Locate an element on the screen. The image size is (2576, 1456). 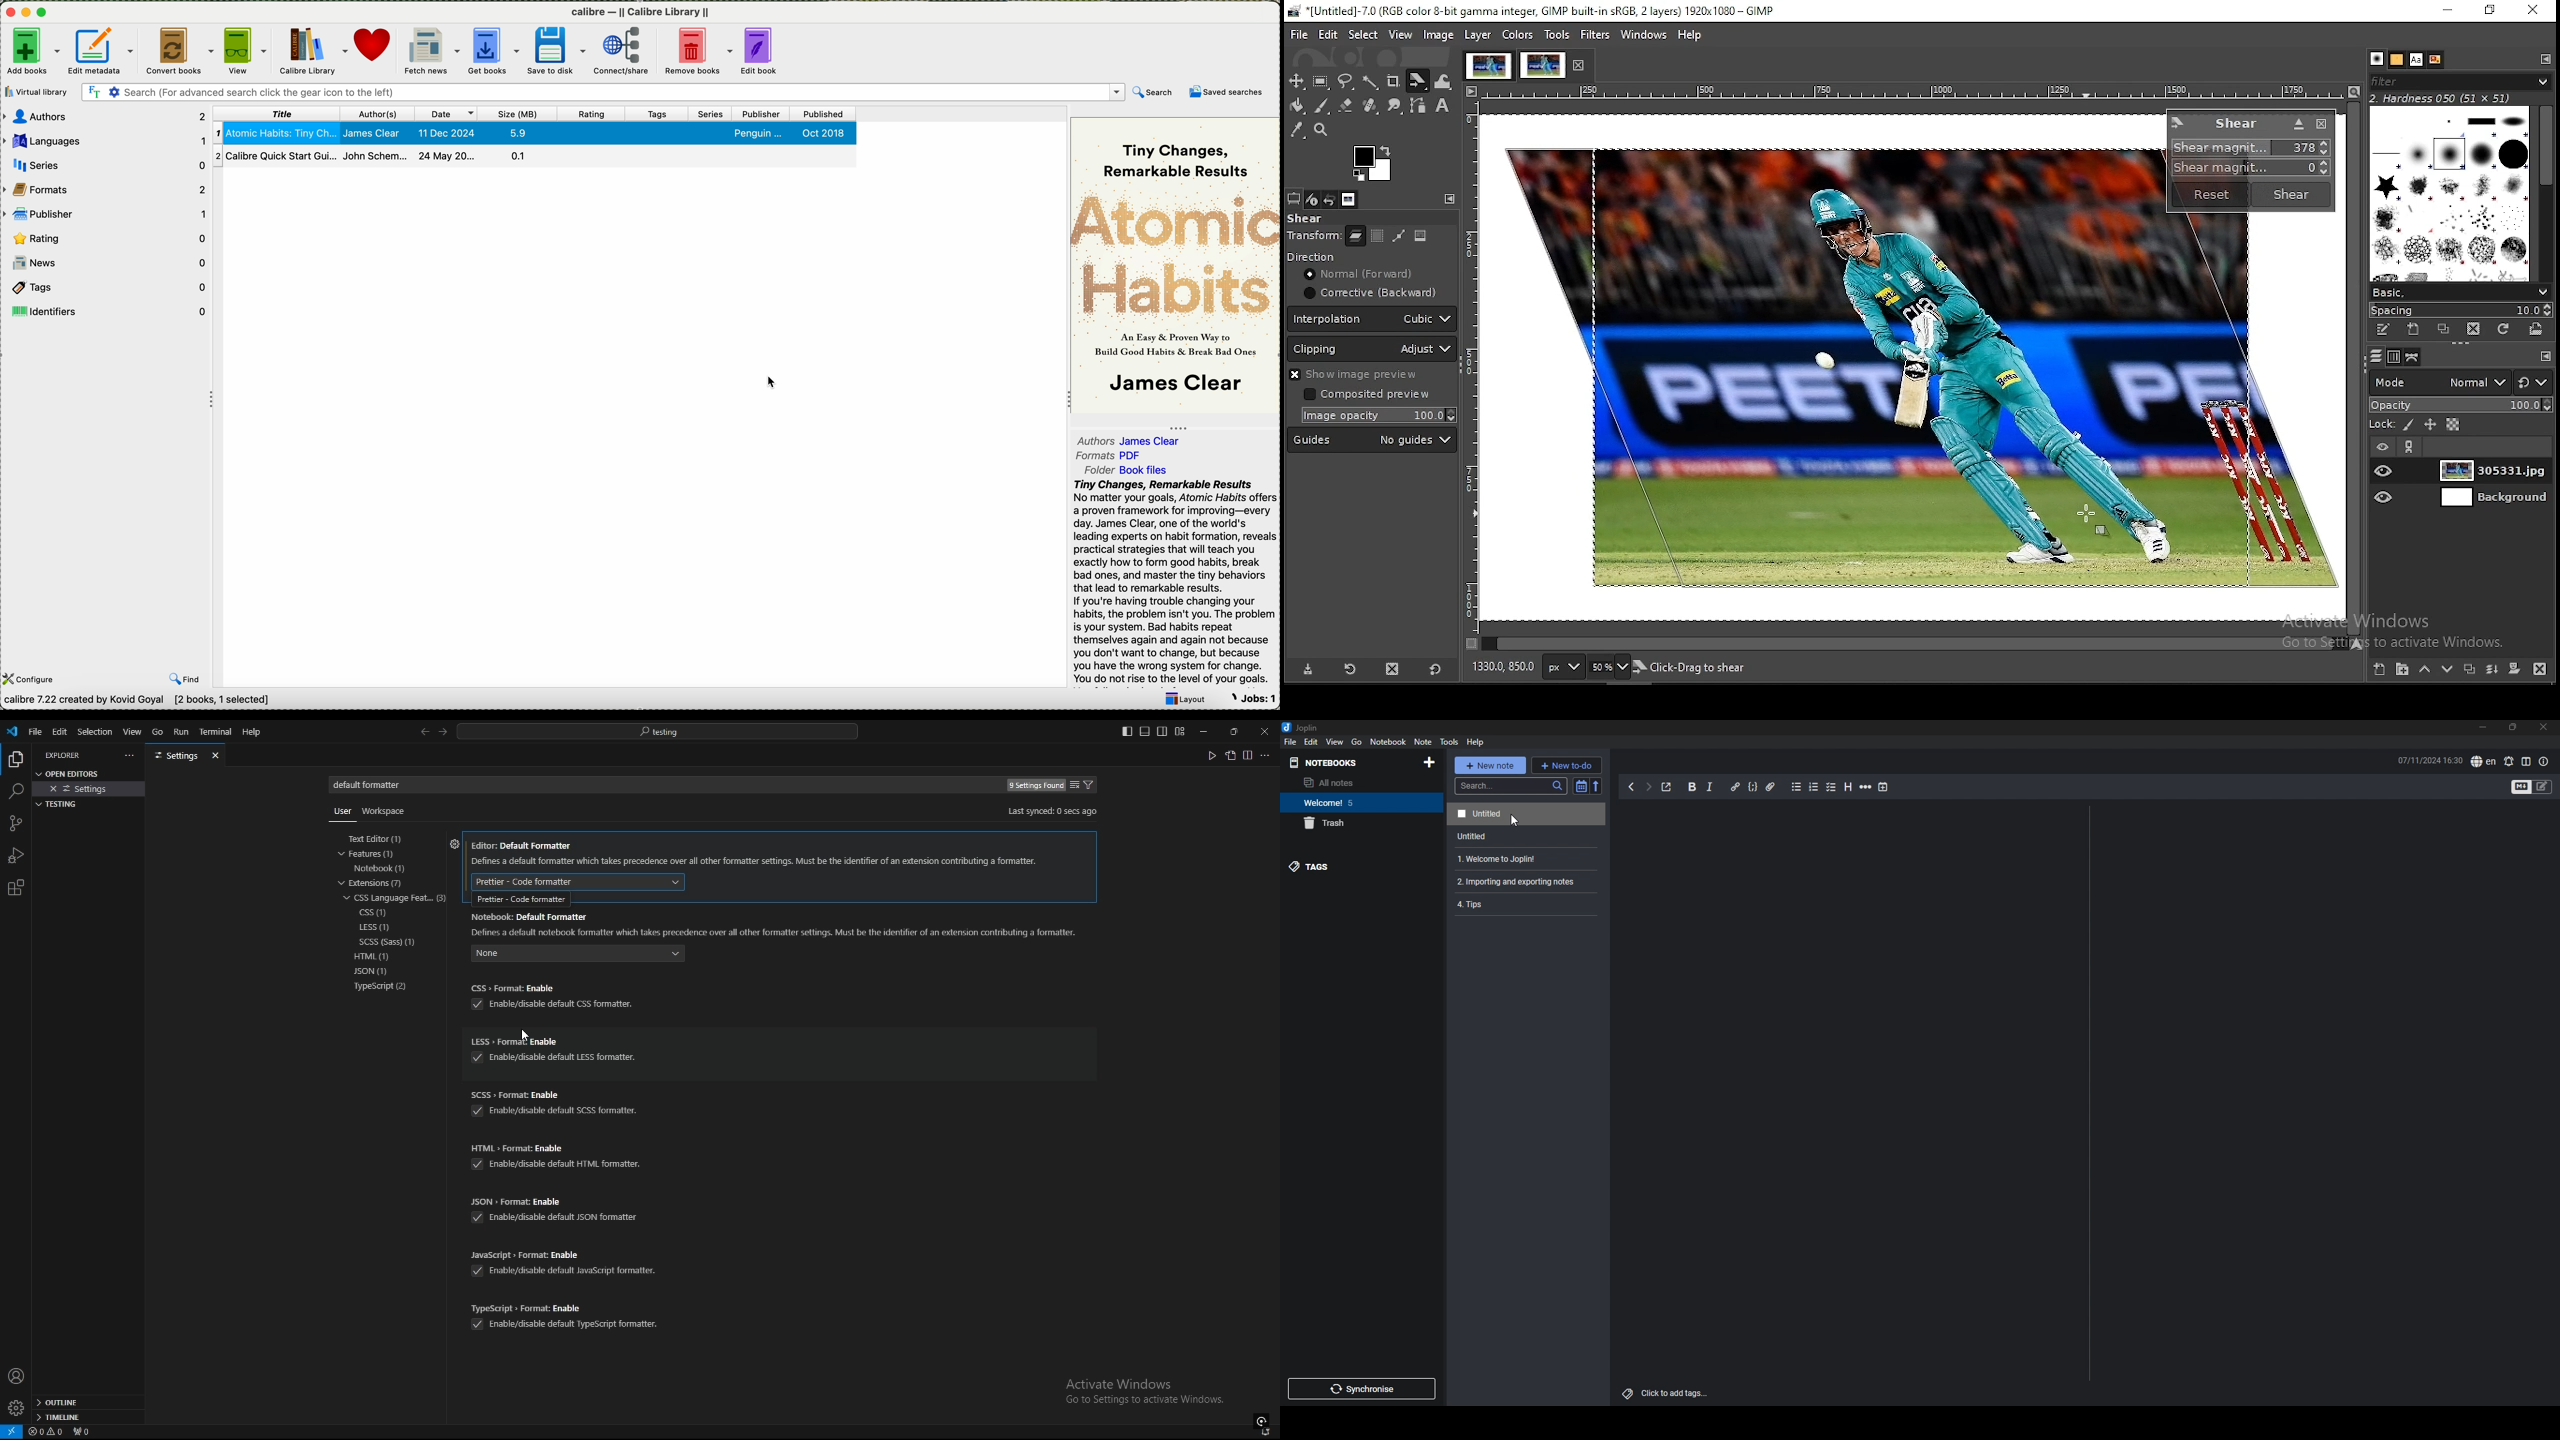
bold is located at coordinates (1692, 788).